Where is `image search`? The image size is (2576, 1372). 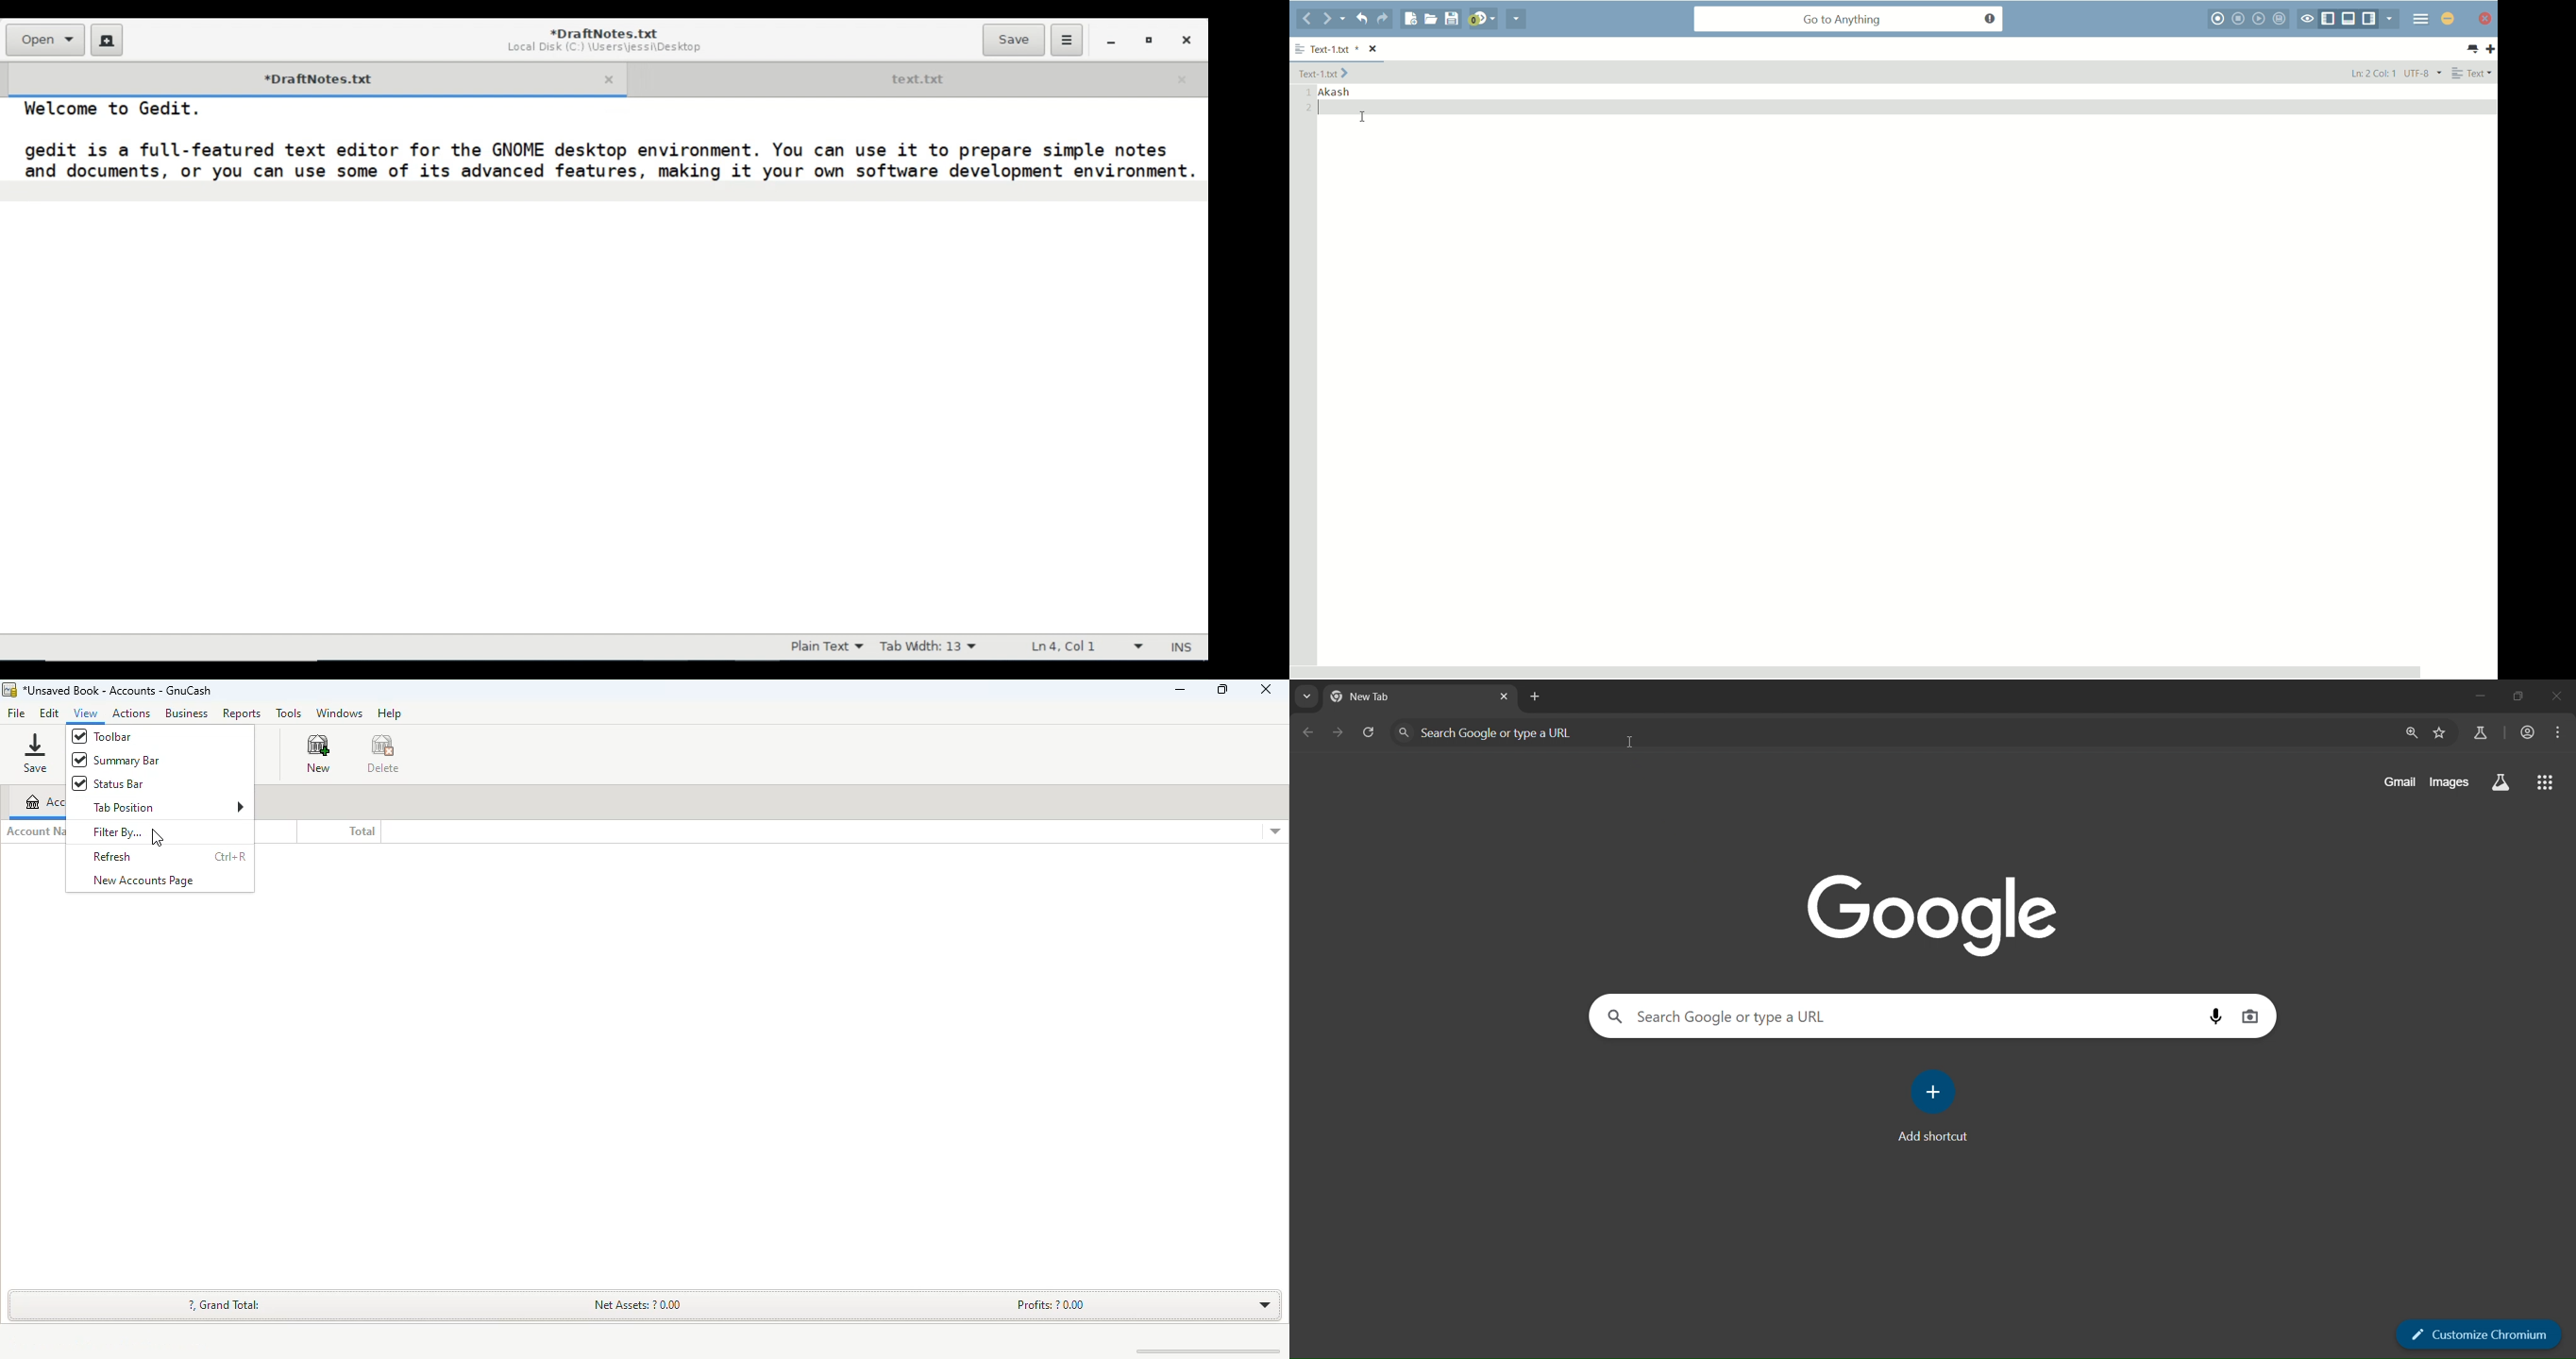 image search is located at coordinates (2253, 1015).